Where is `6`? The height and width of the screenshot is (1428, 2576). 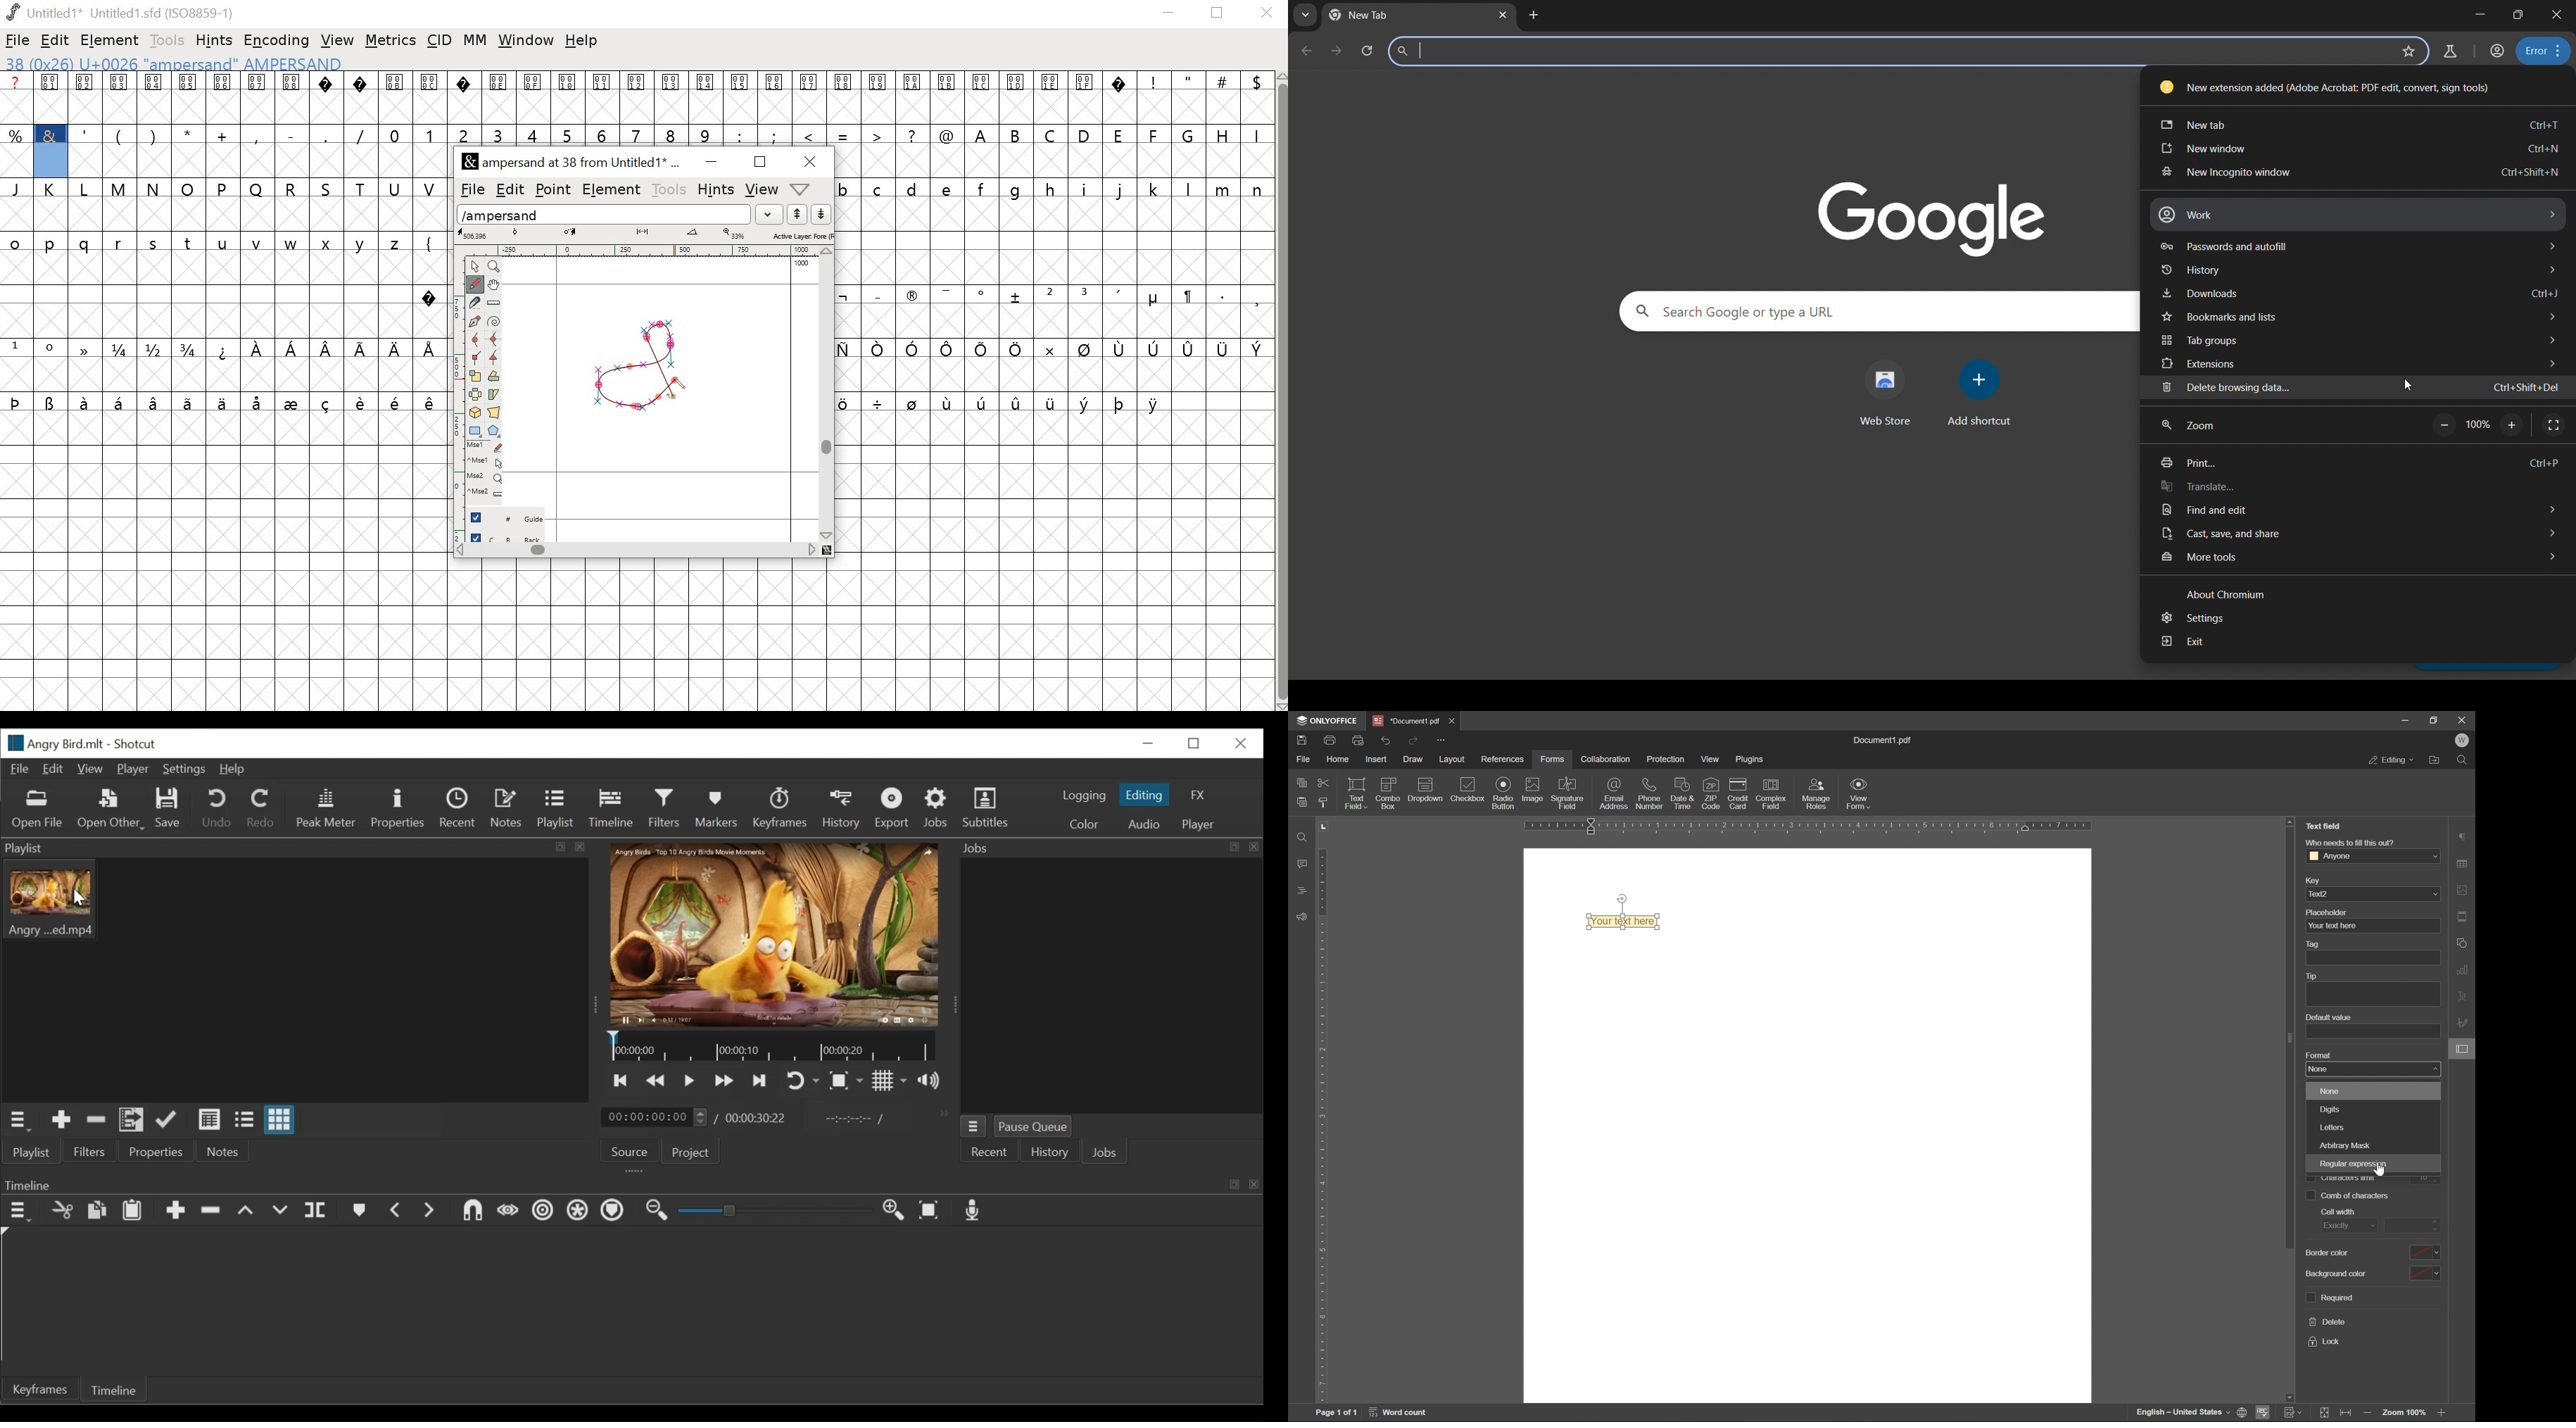
6 is located at coordinates (605, 134).